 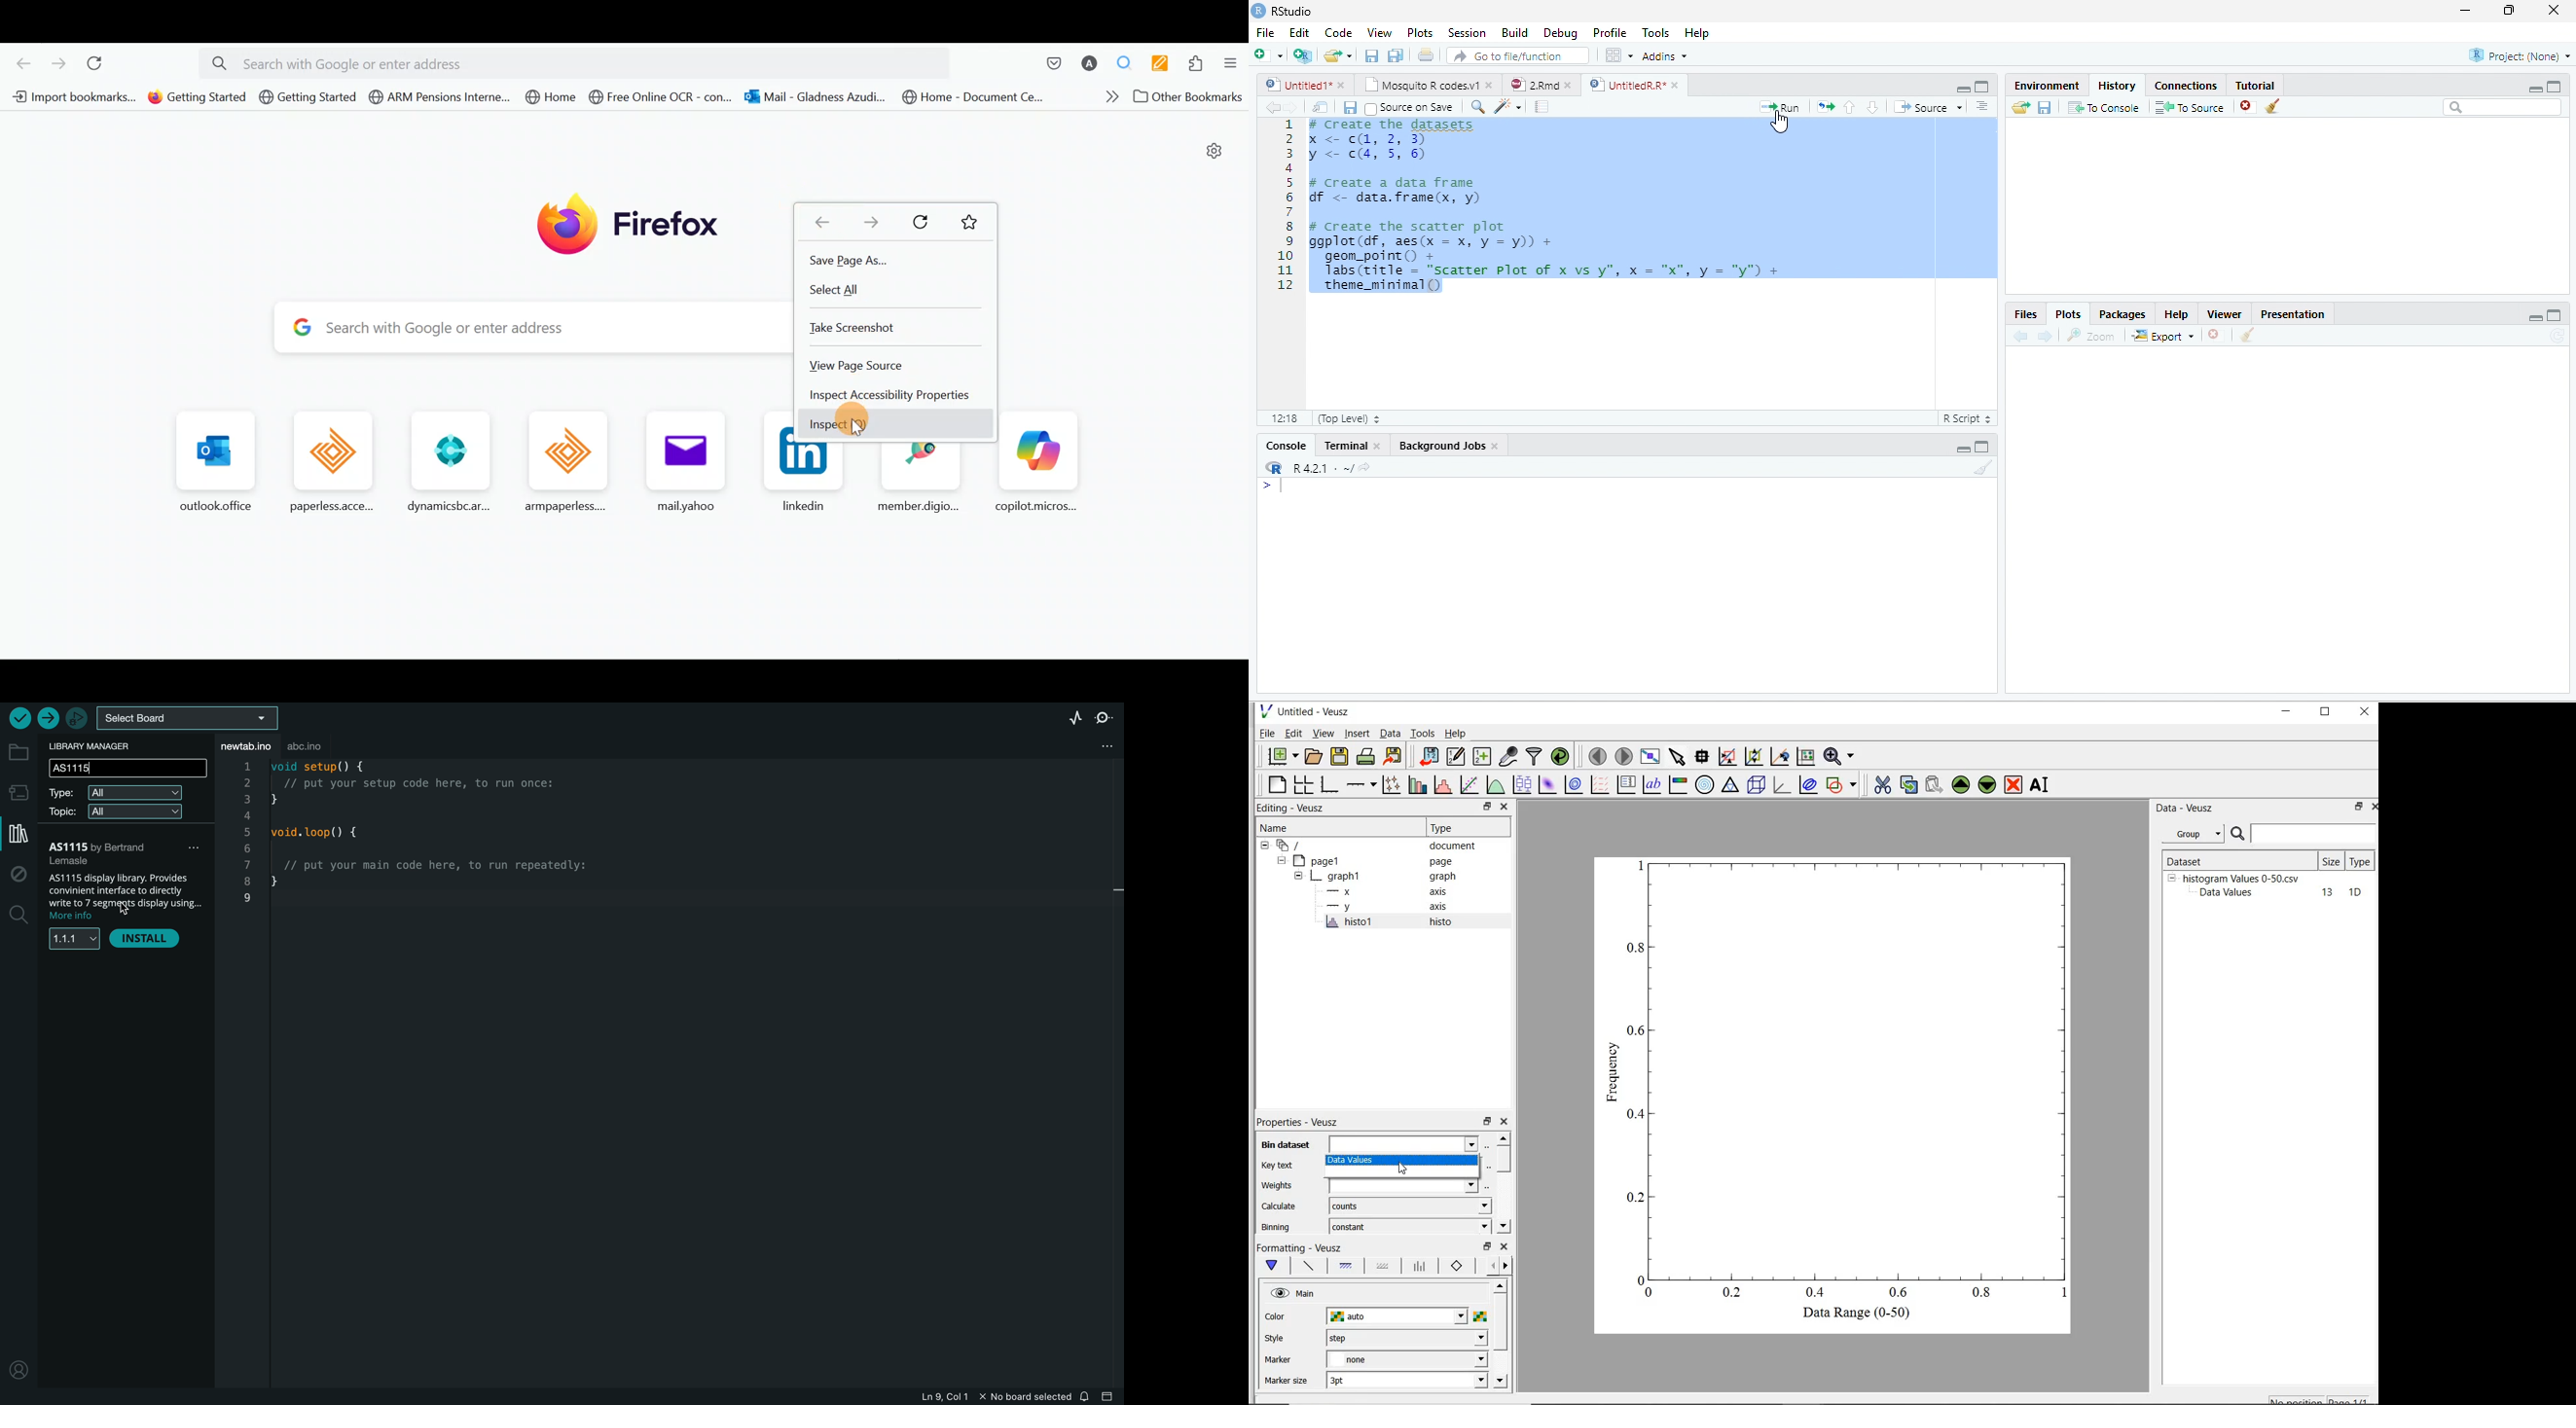 I want to click on Addins, so click(x=1663, y=55).